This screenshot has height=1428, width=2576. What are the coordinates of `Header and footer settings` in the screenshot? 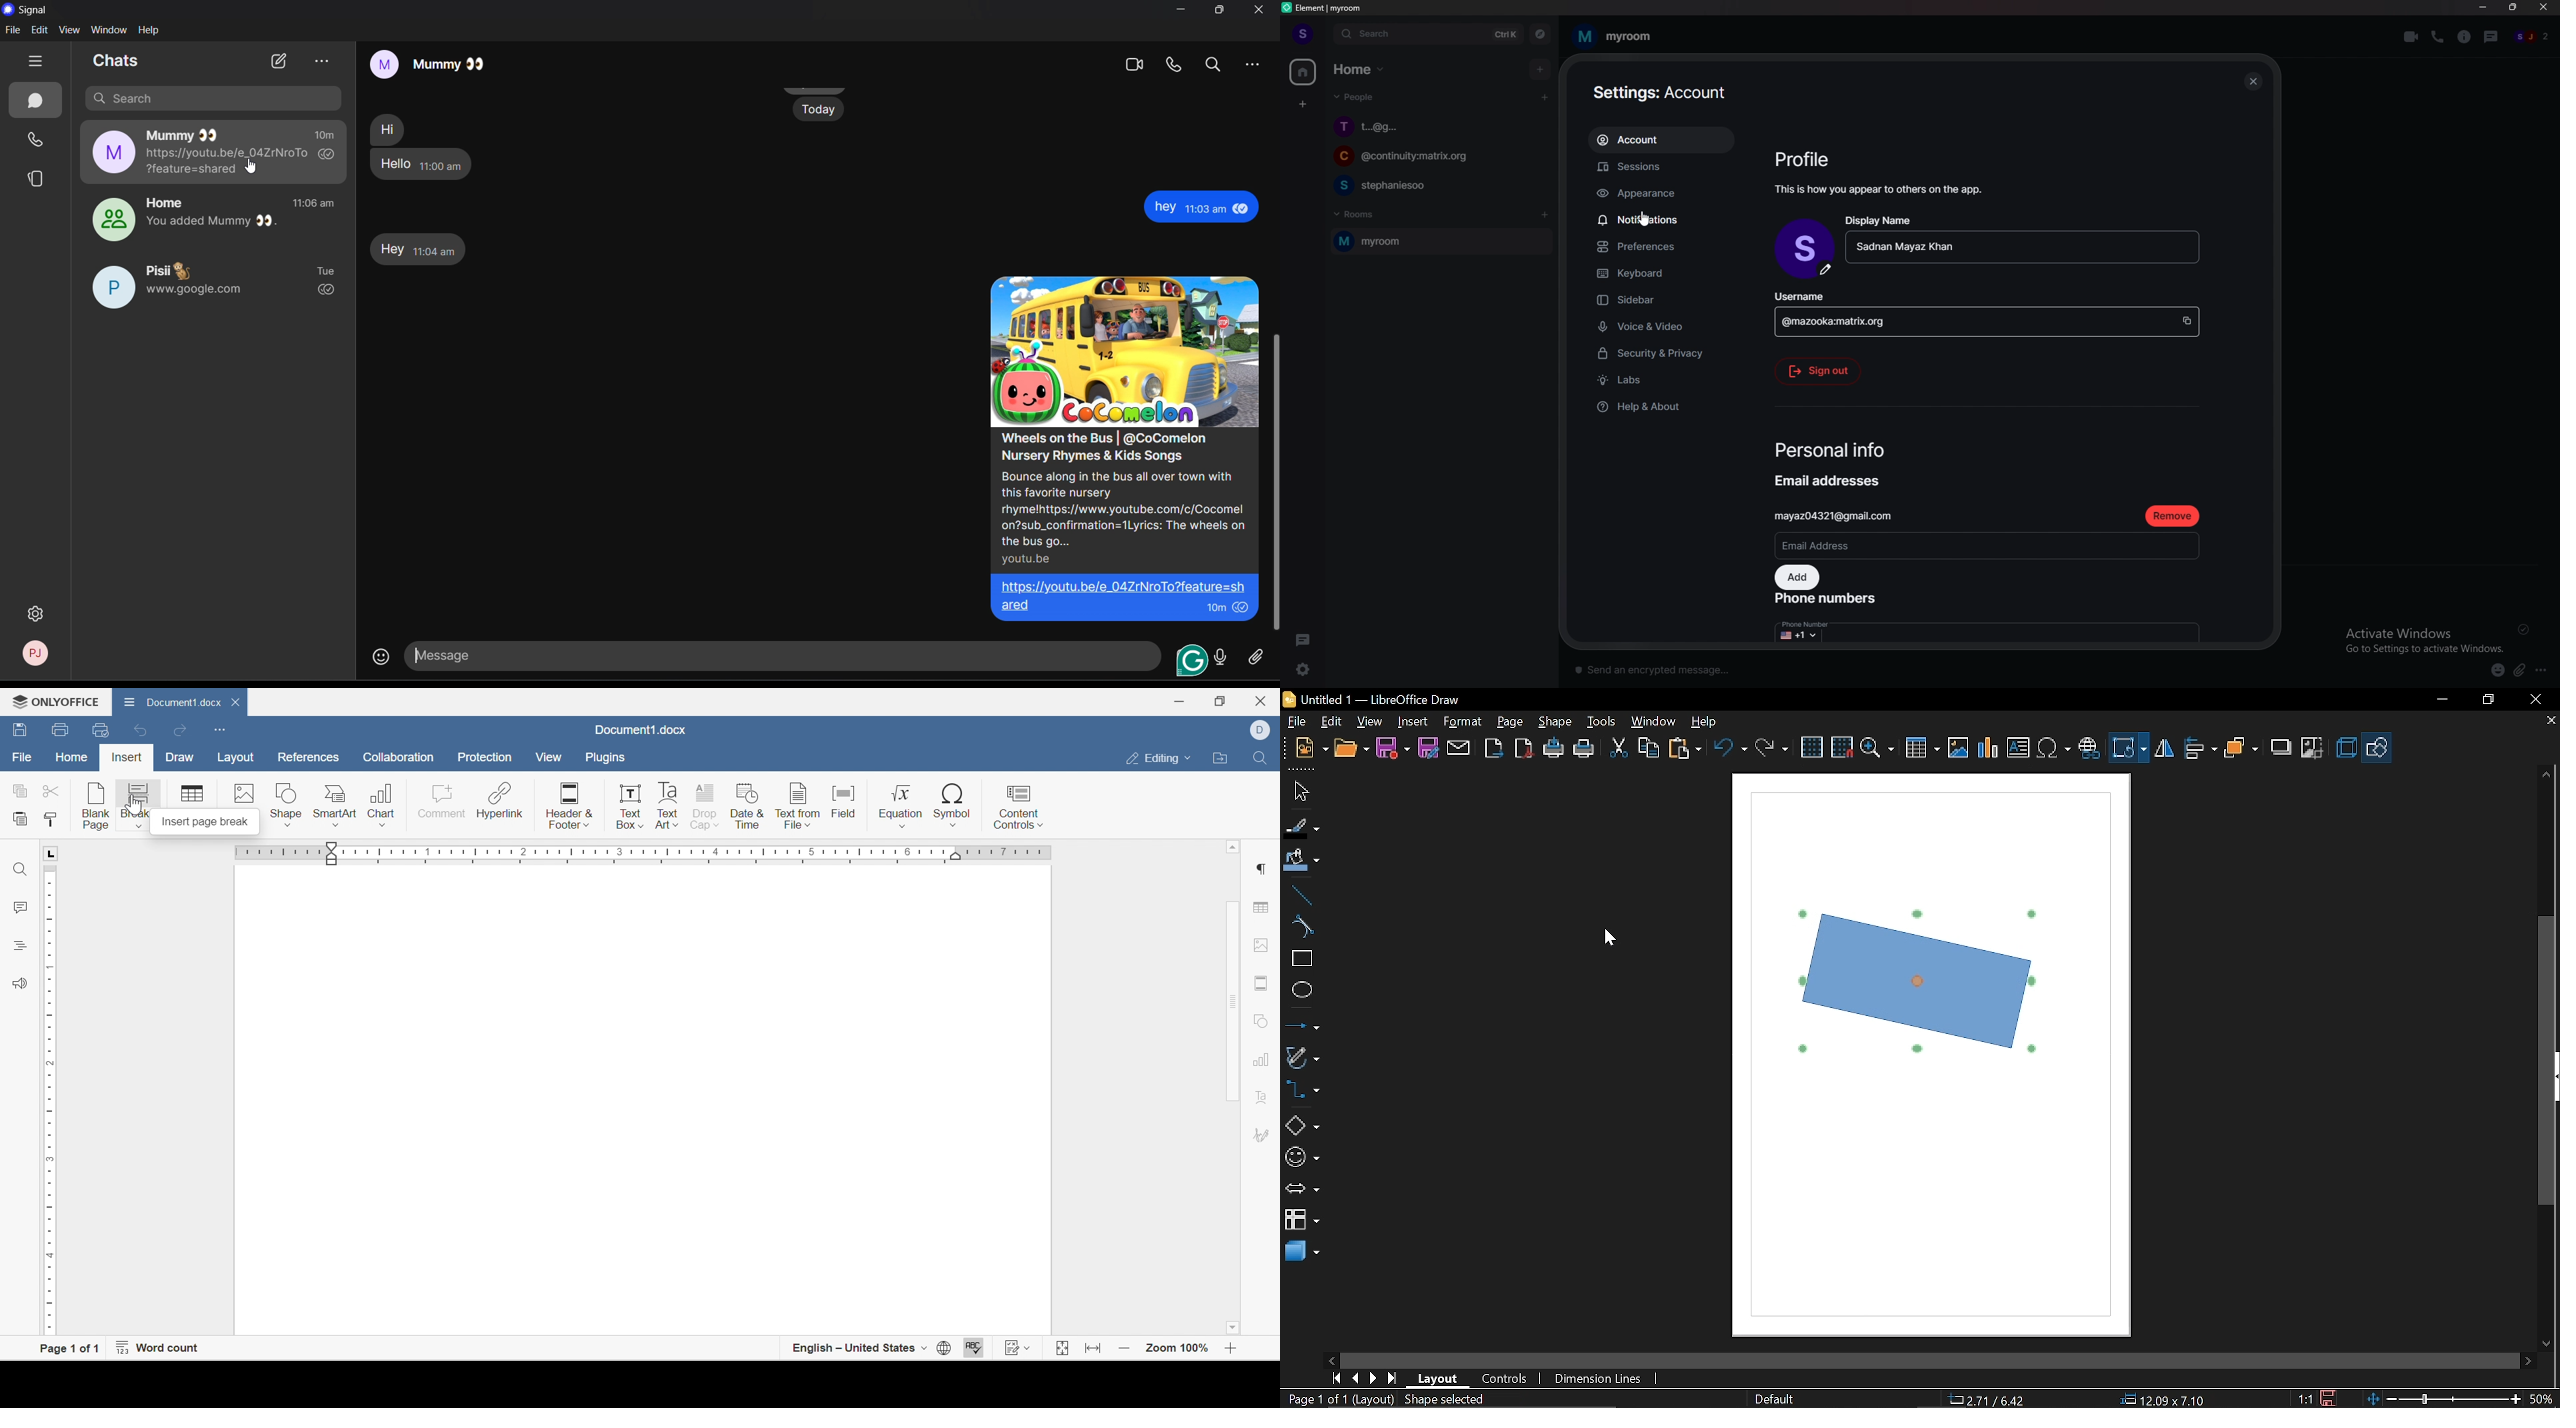 It's located at (1263, 985).